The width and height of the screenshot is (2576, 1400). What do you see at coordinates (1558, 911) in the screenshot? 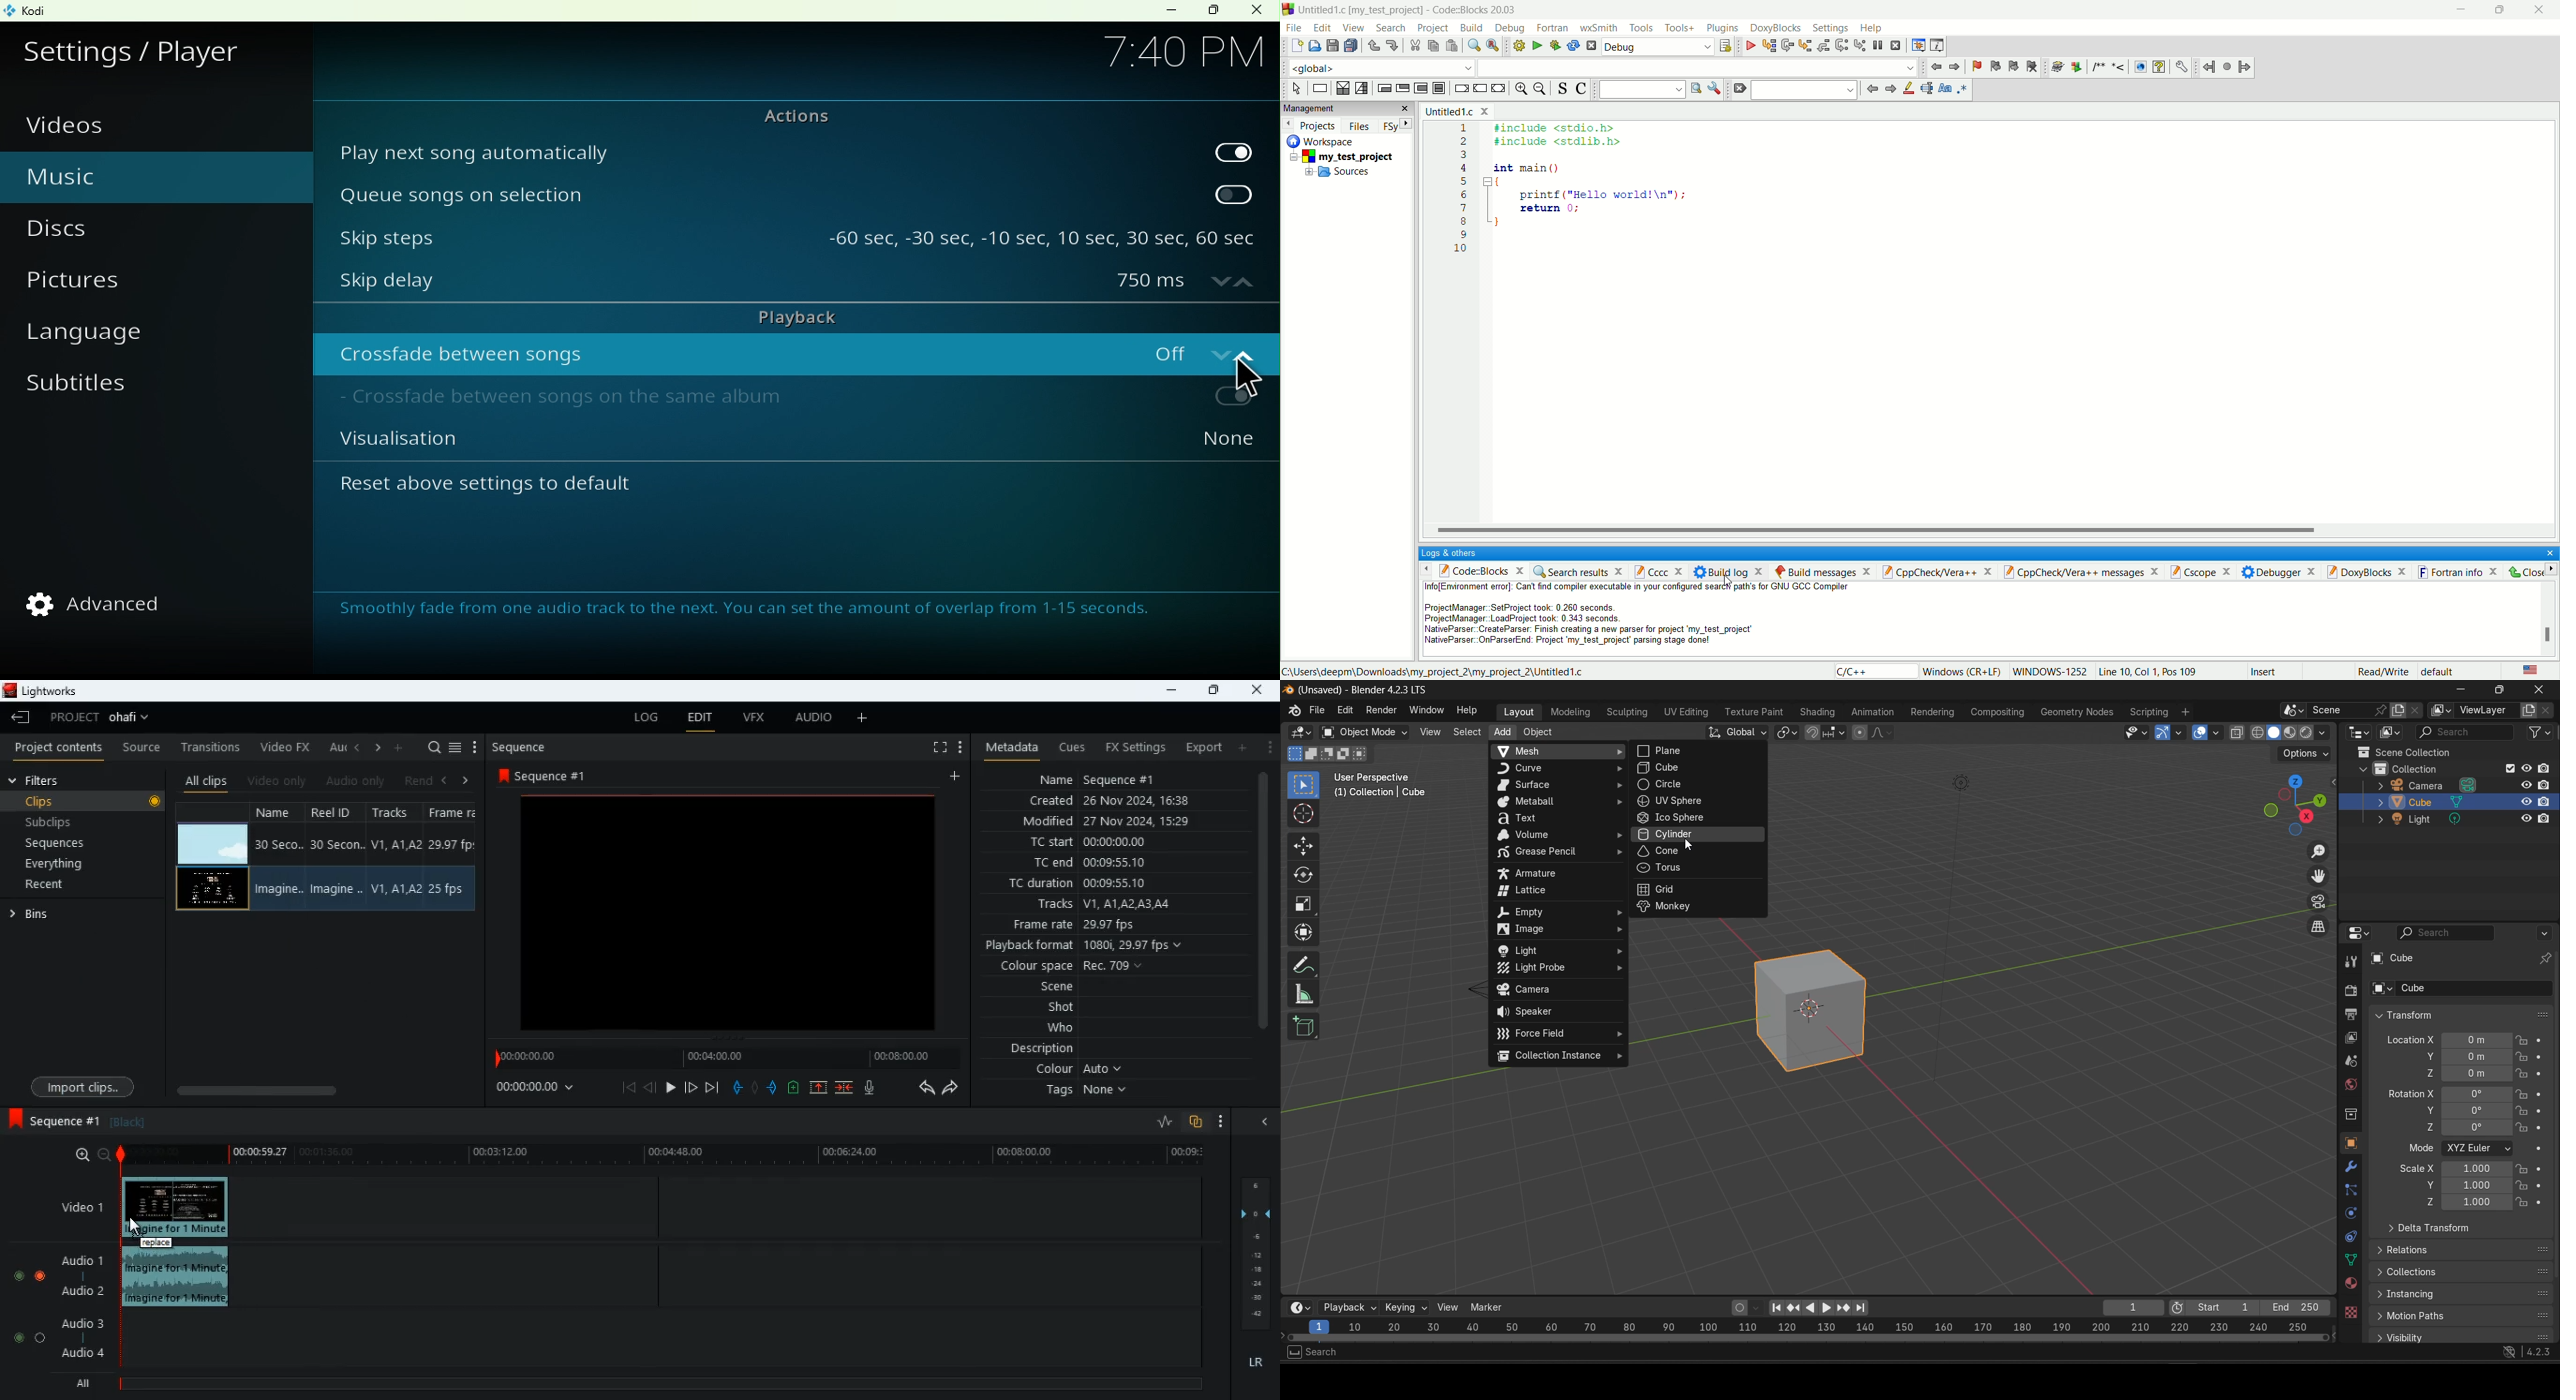
I see `empty` at bounding box center [1558, 911].